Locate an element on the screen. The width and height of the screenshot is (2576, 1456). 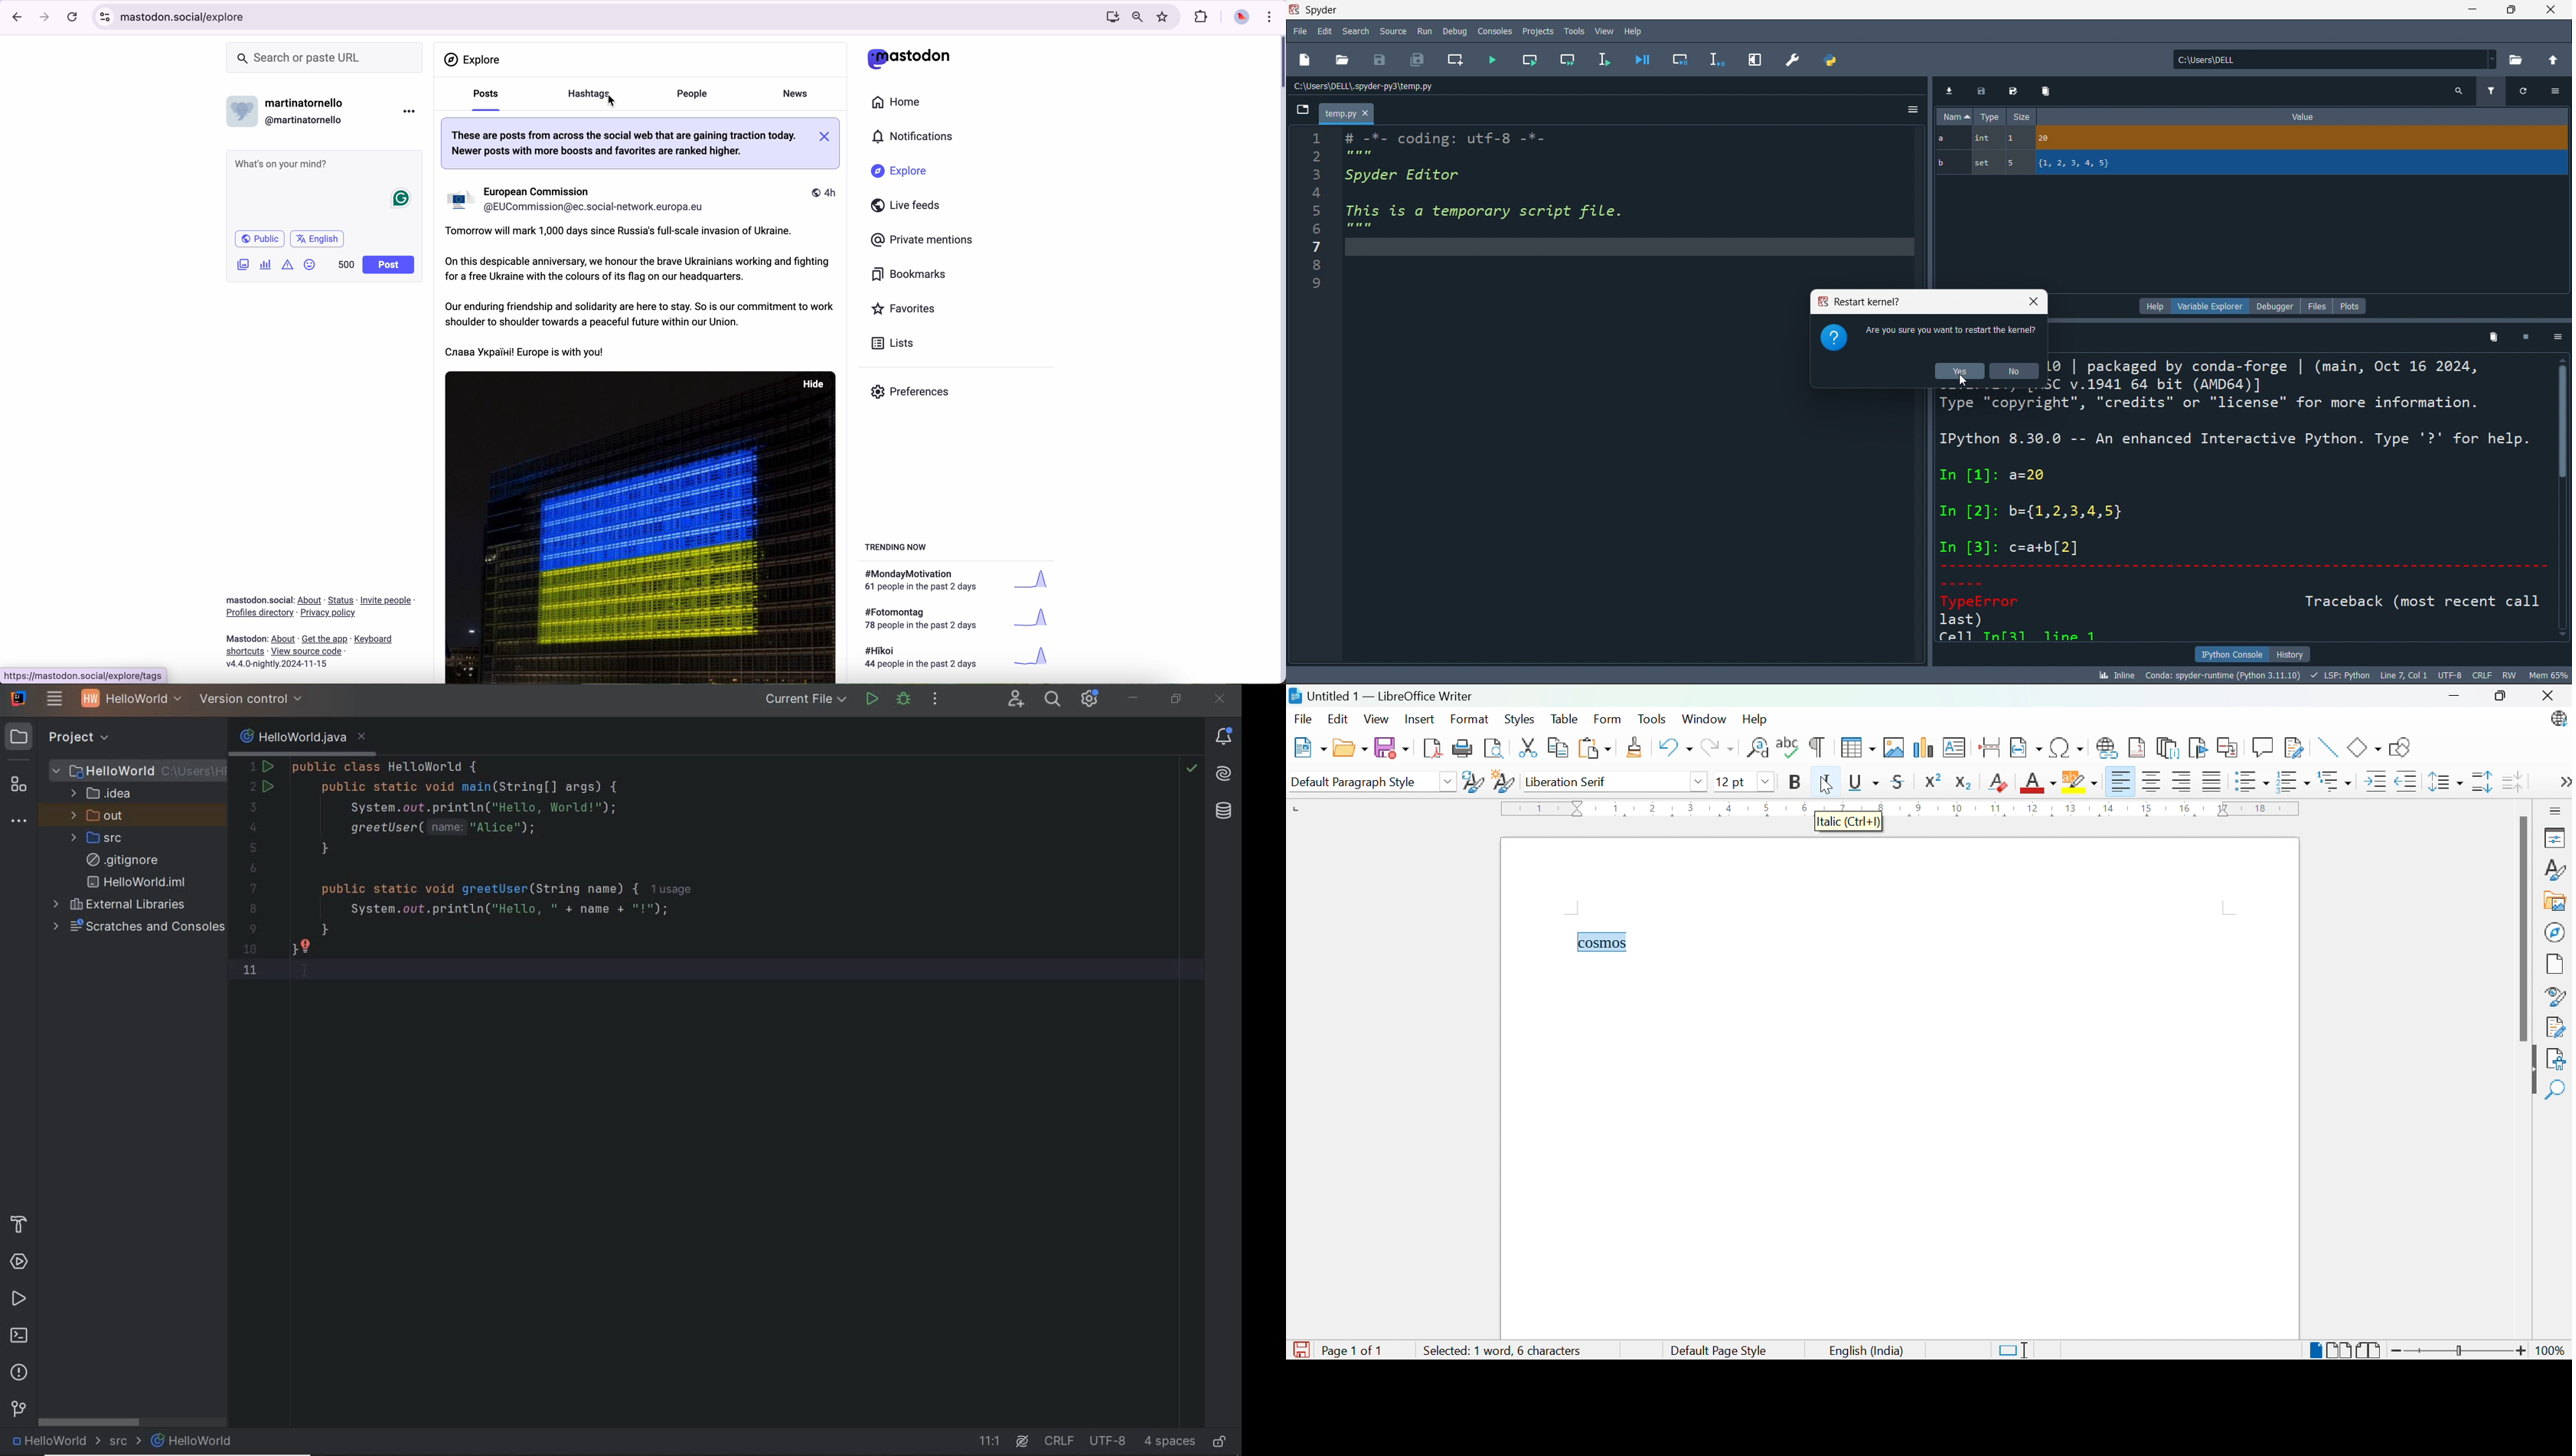
profile image is located at coordinates (460, 202).